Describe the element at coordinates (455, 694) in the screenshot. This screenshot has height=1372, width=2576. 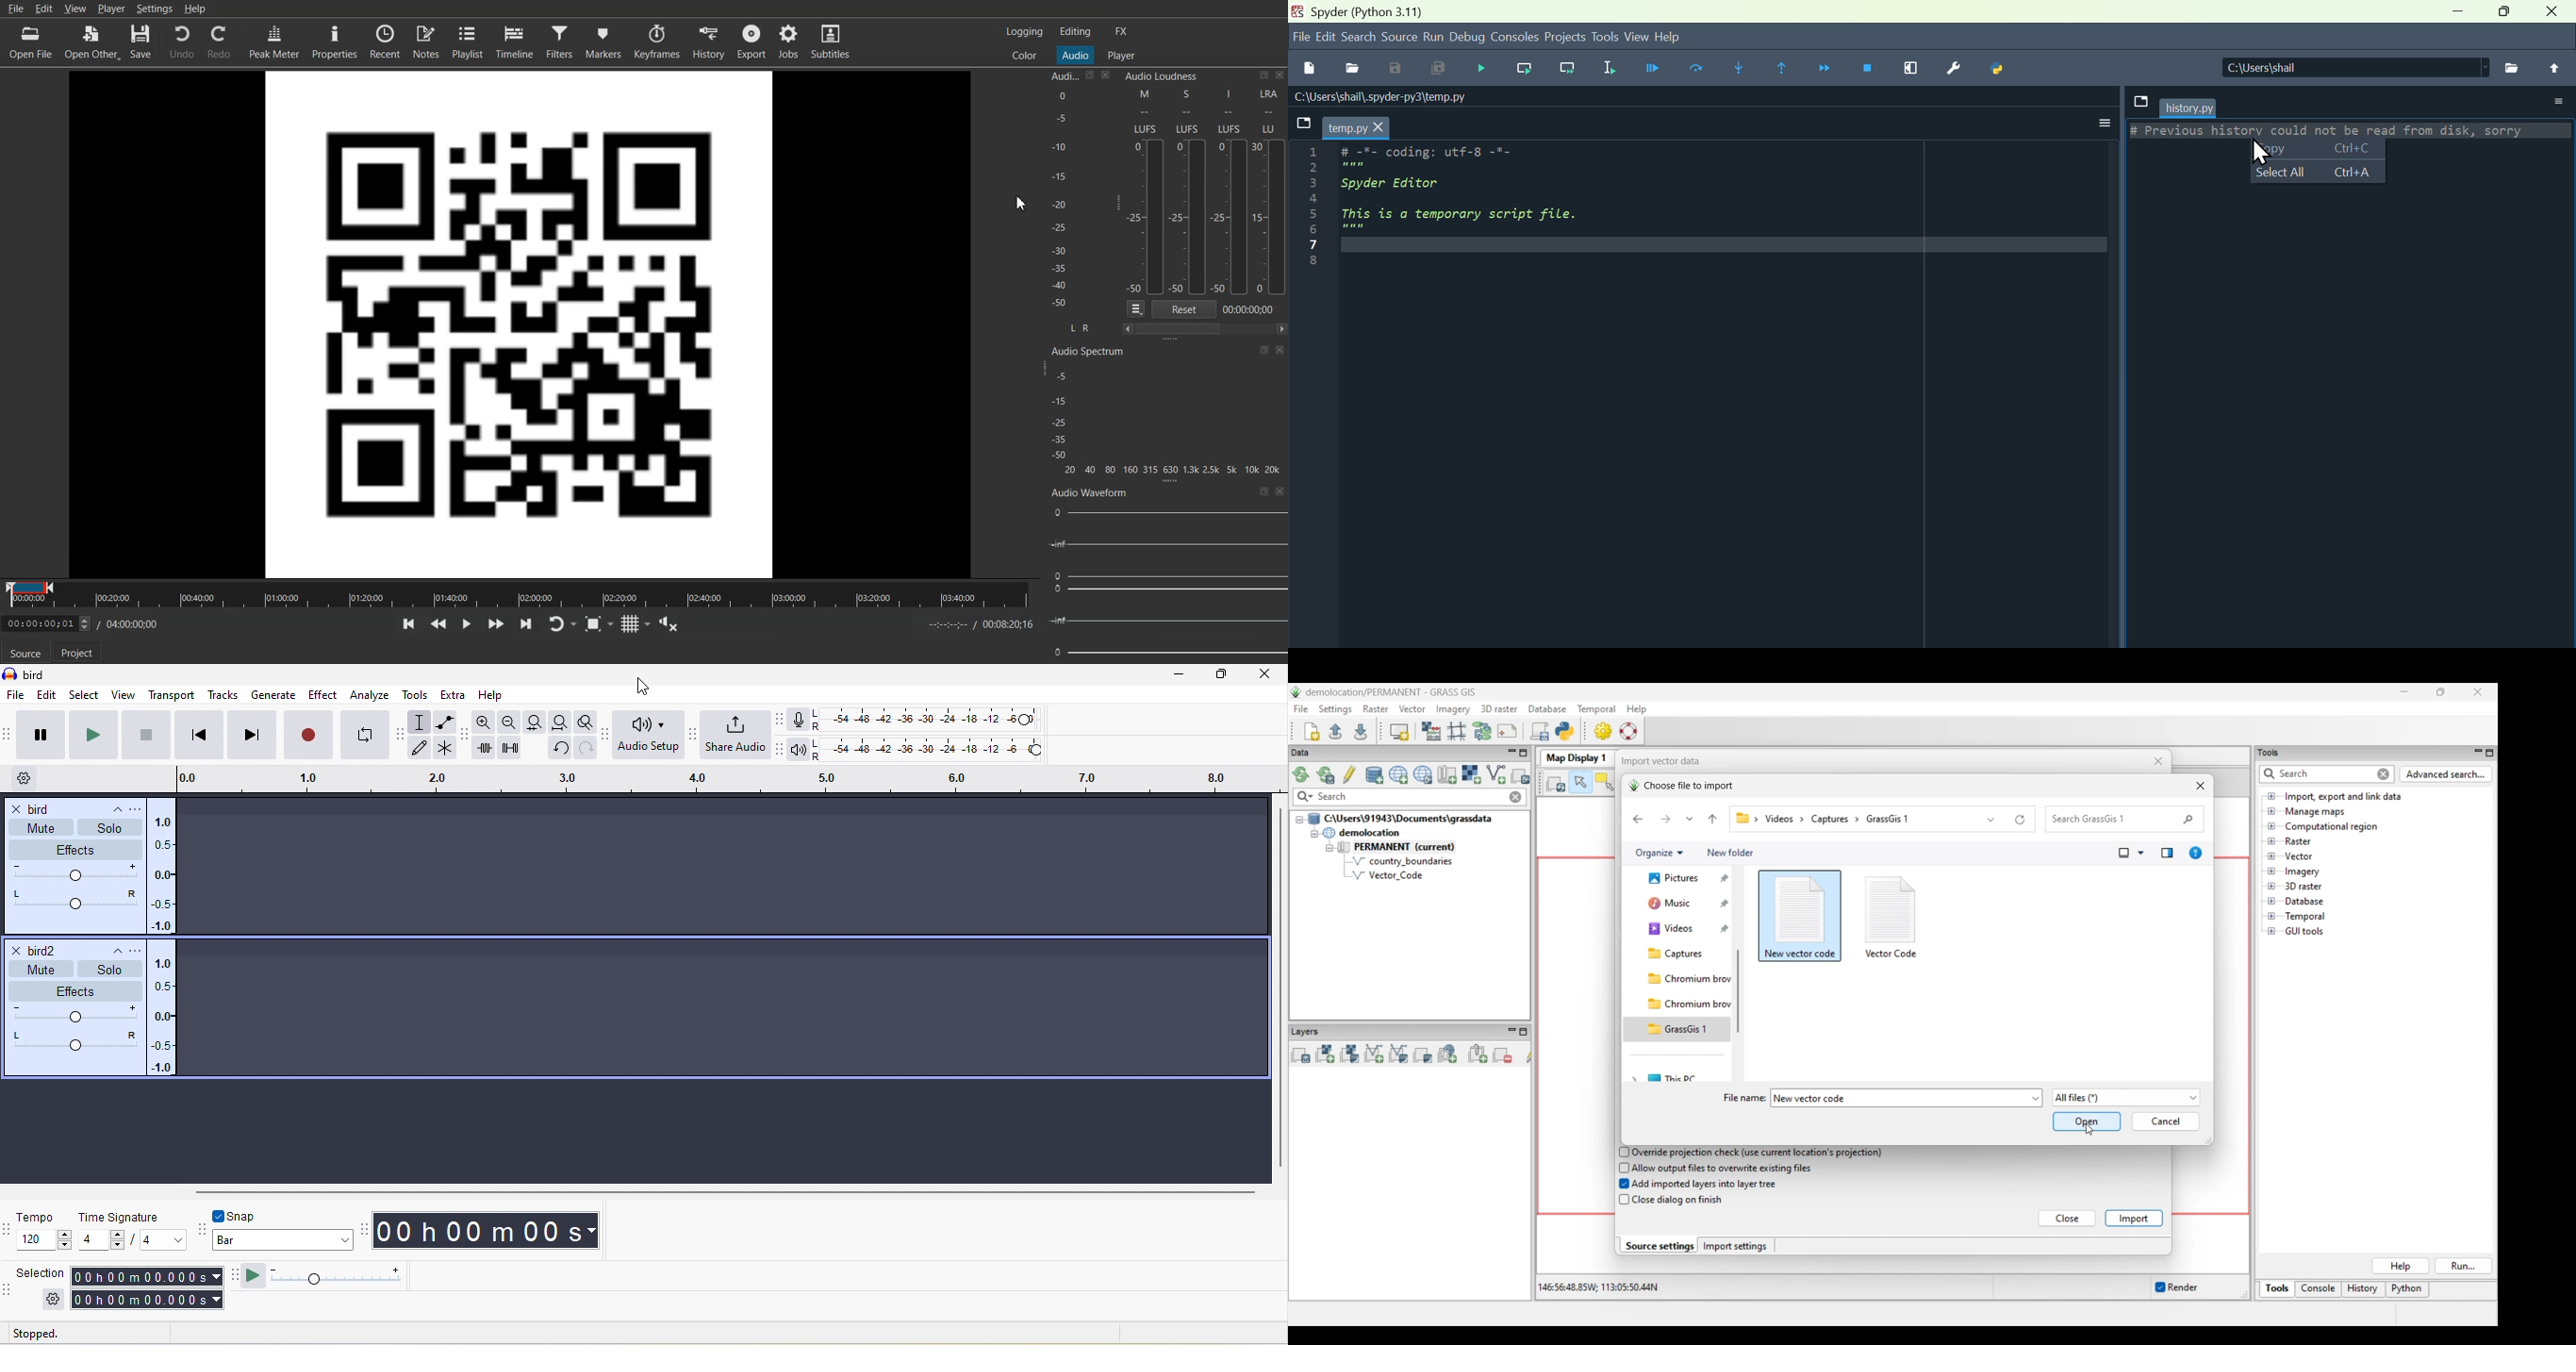
I see `extra` at that location.